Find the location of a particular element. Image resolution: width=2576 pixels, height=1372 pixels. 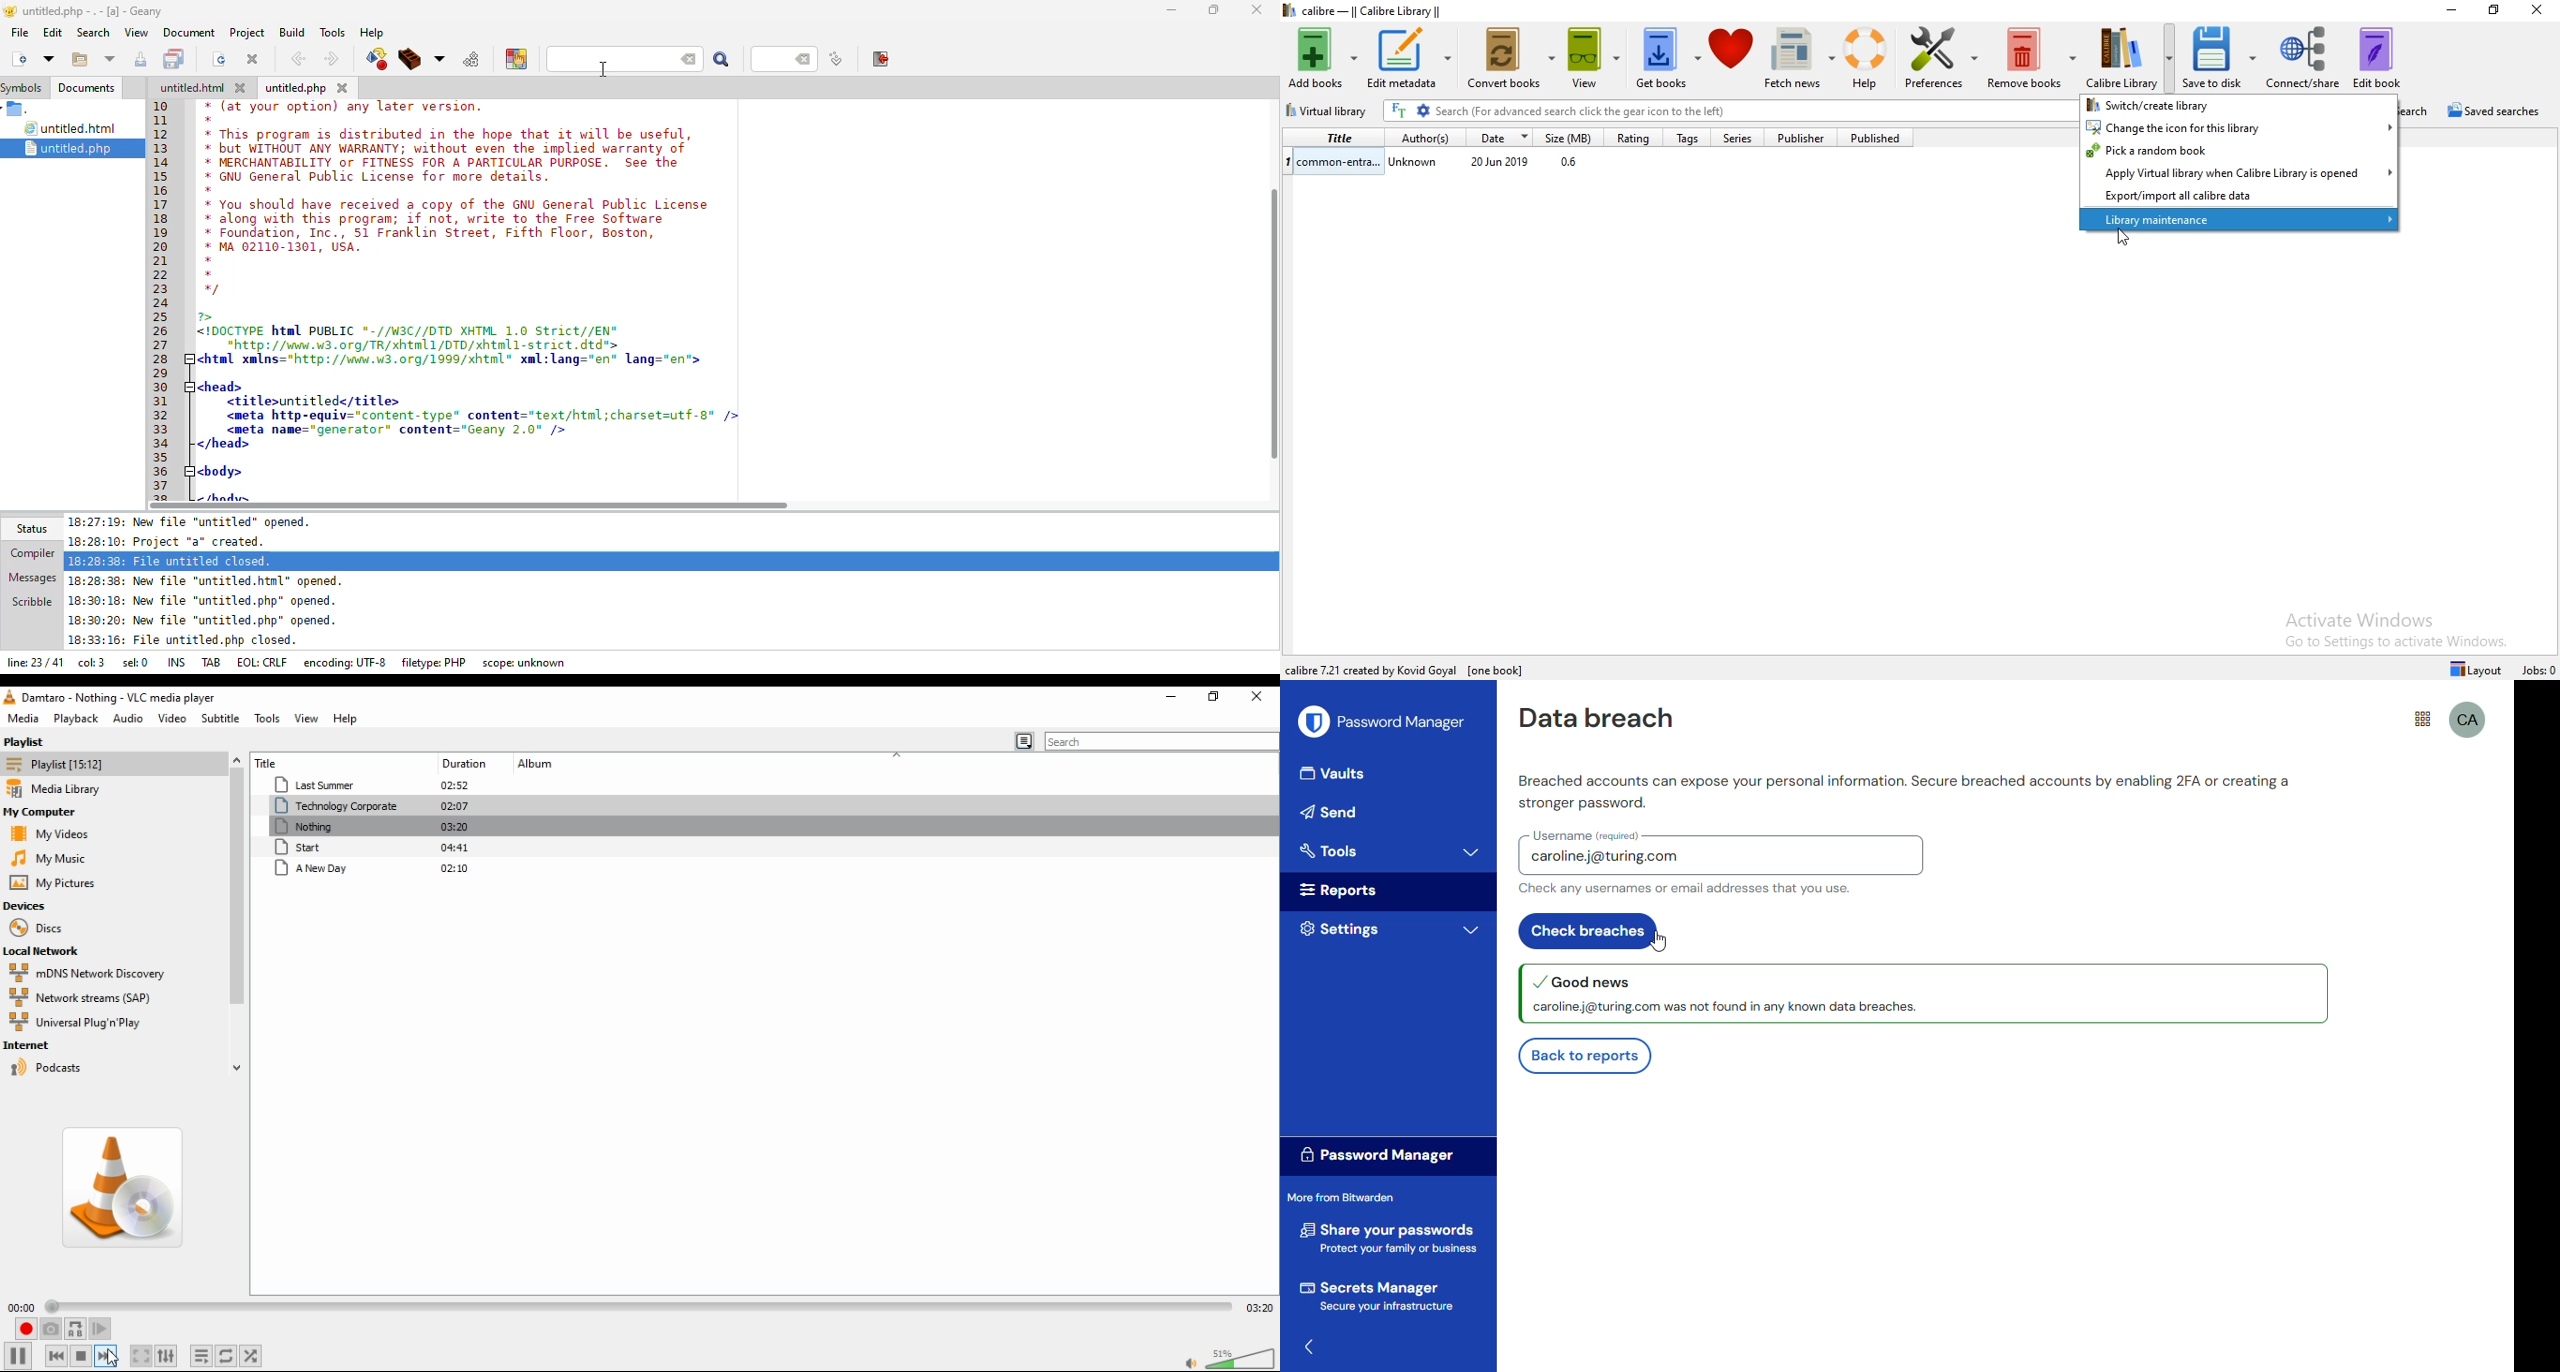

setting is located at coordinates (1340, 928).